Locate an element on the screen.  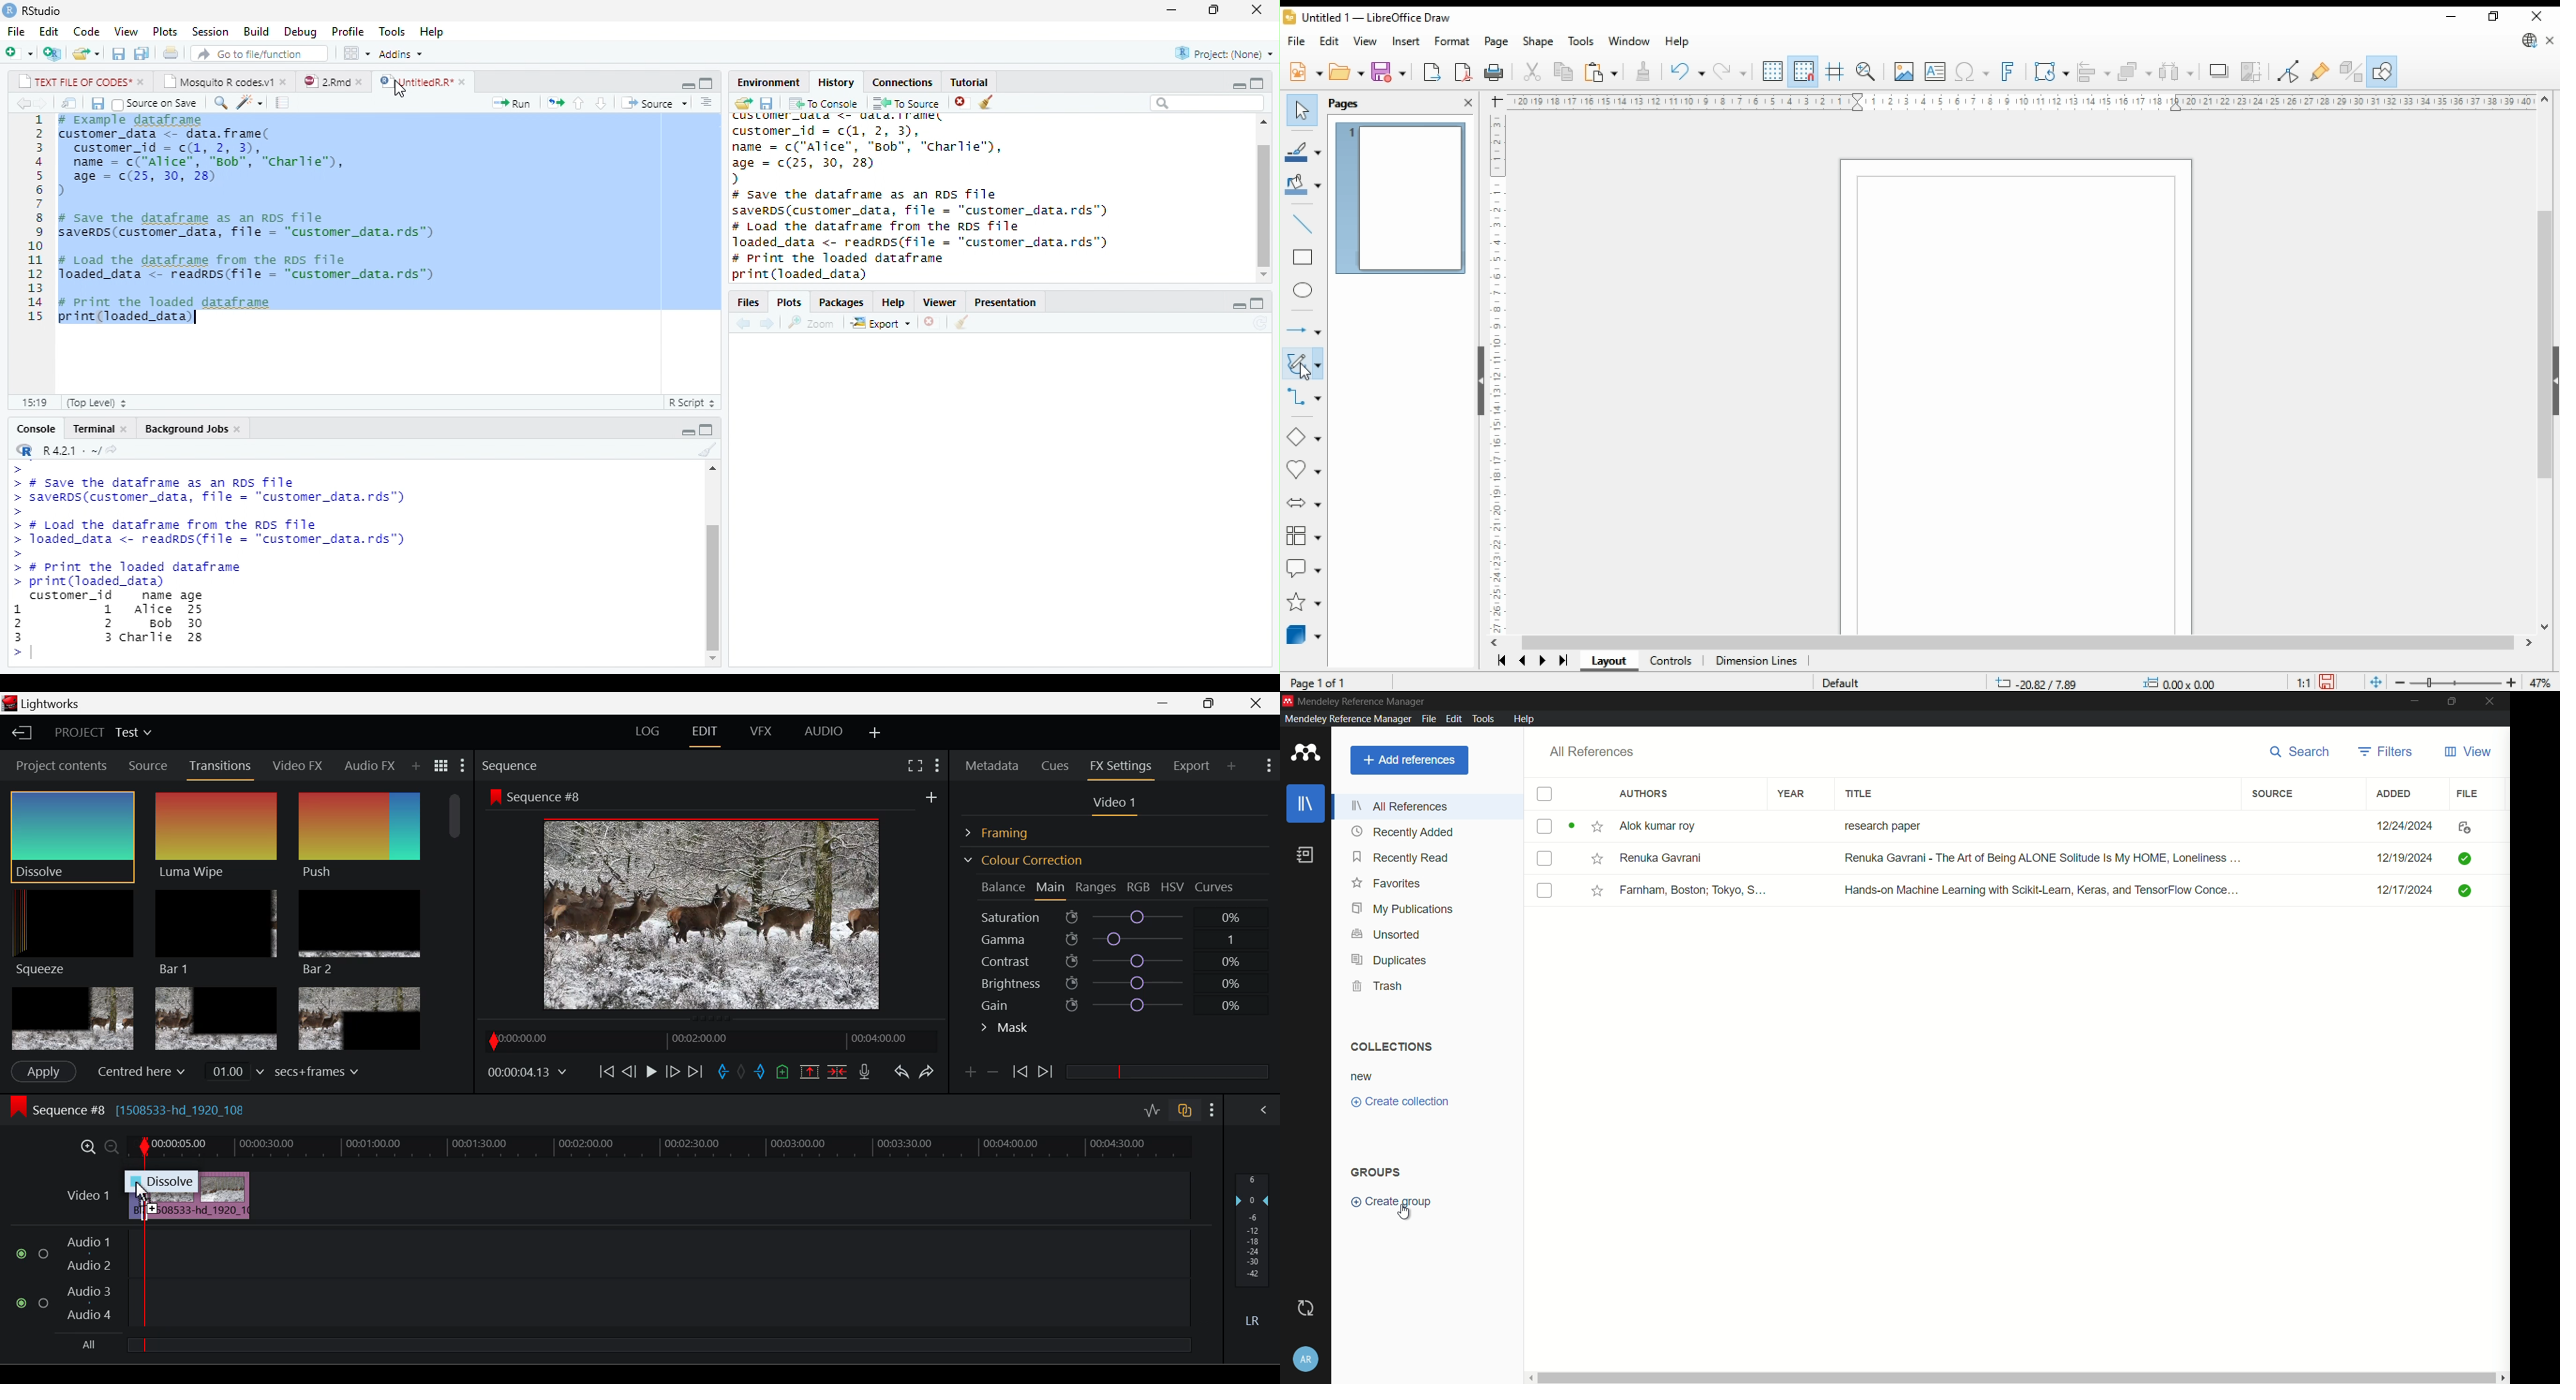
dimension lines is located at coordinates (1756, 661).